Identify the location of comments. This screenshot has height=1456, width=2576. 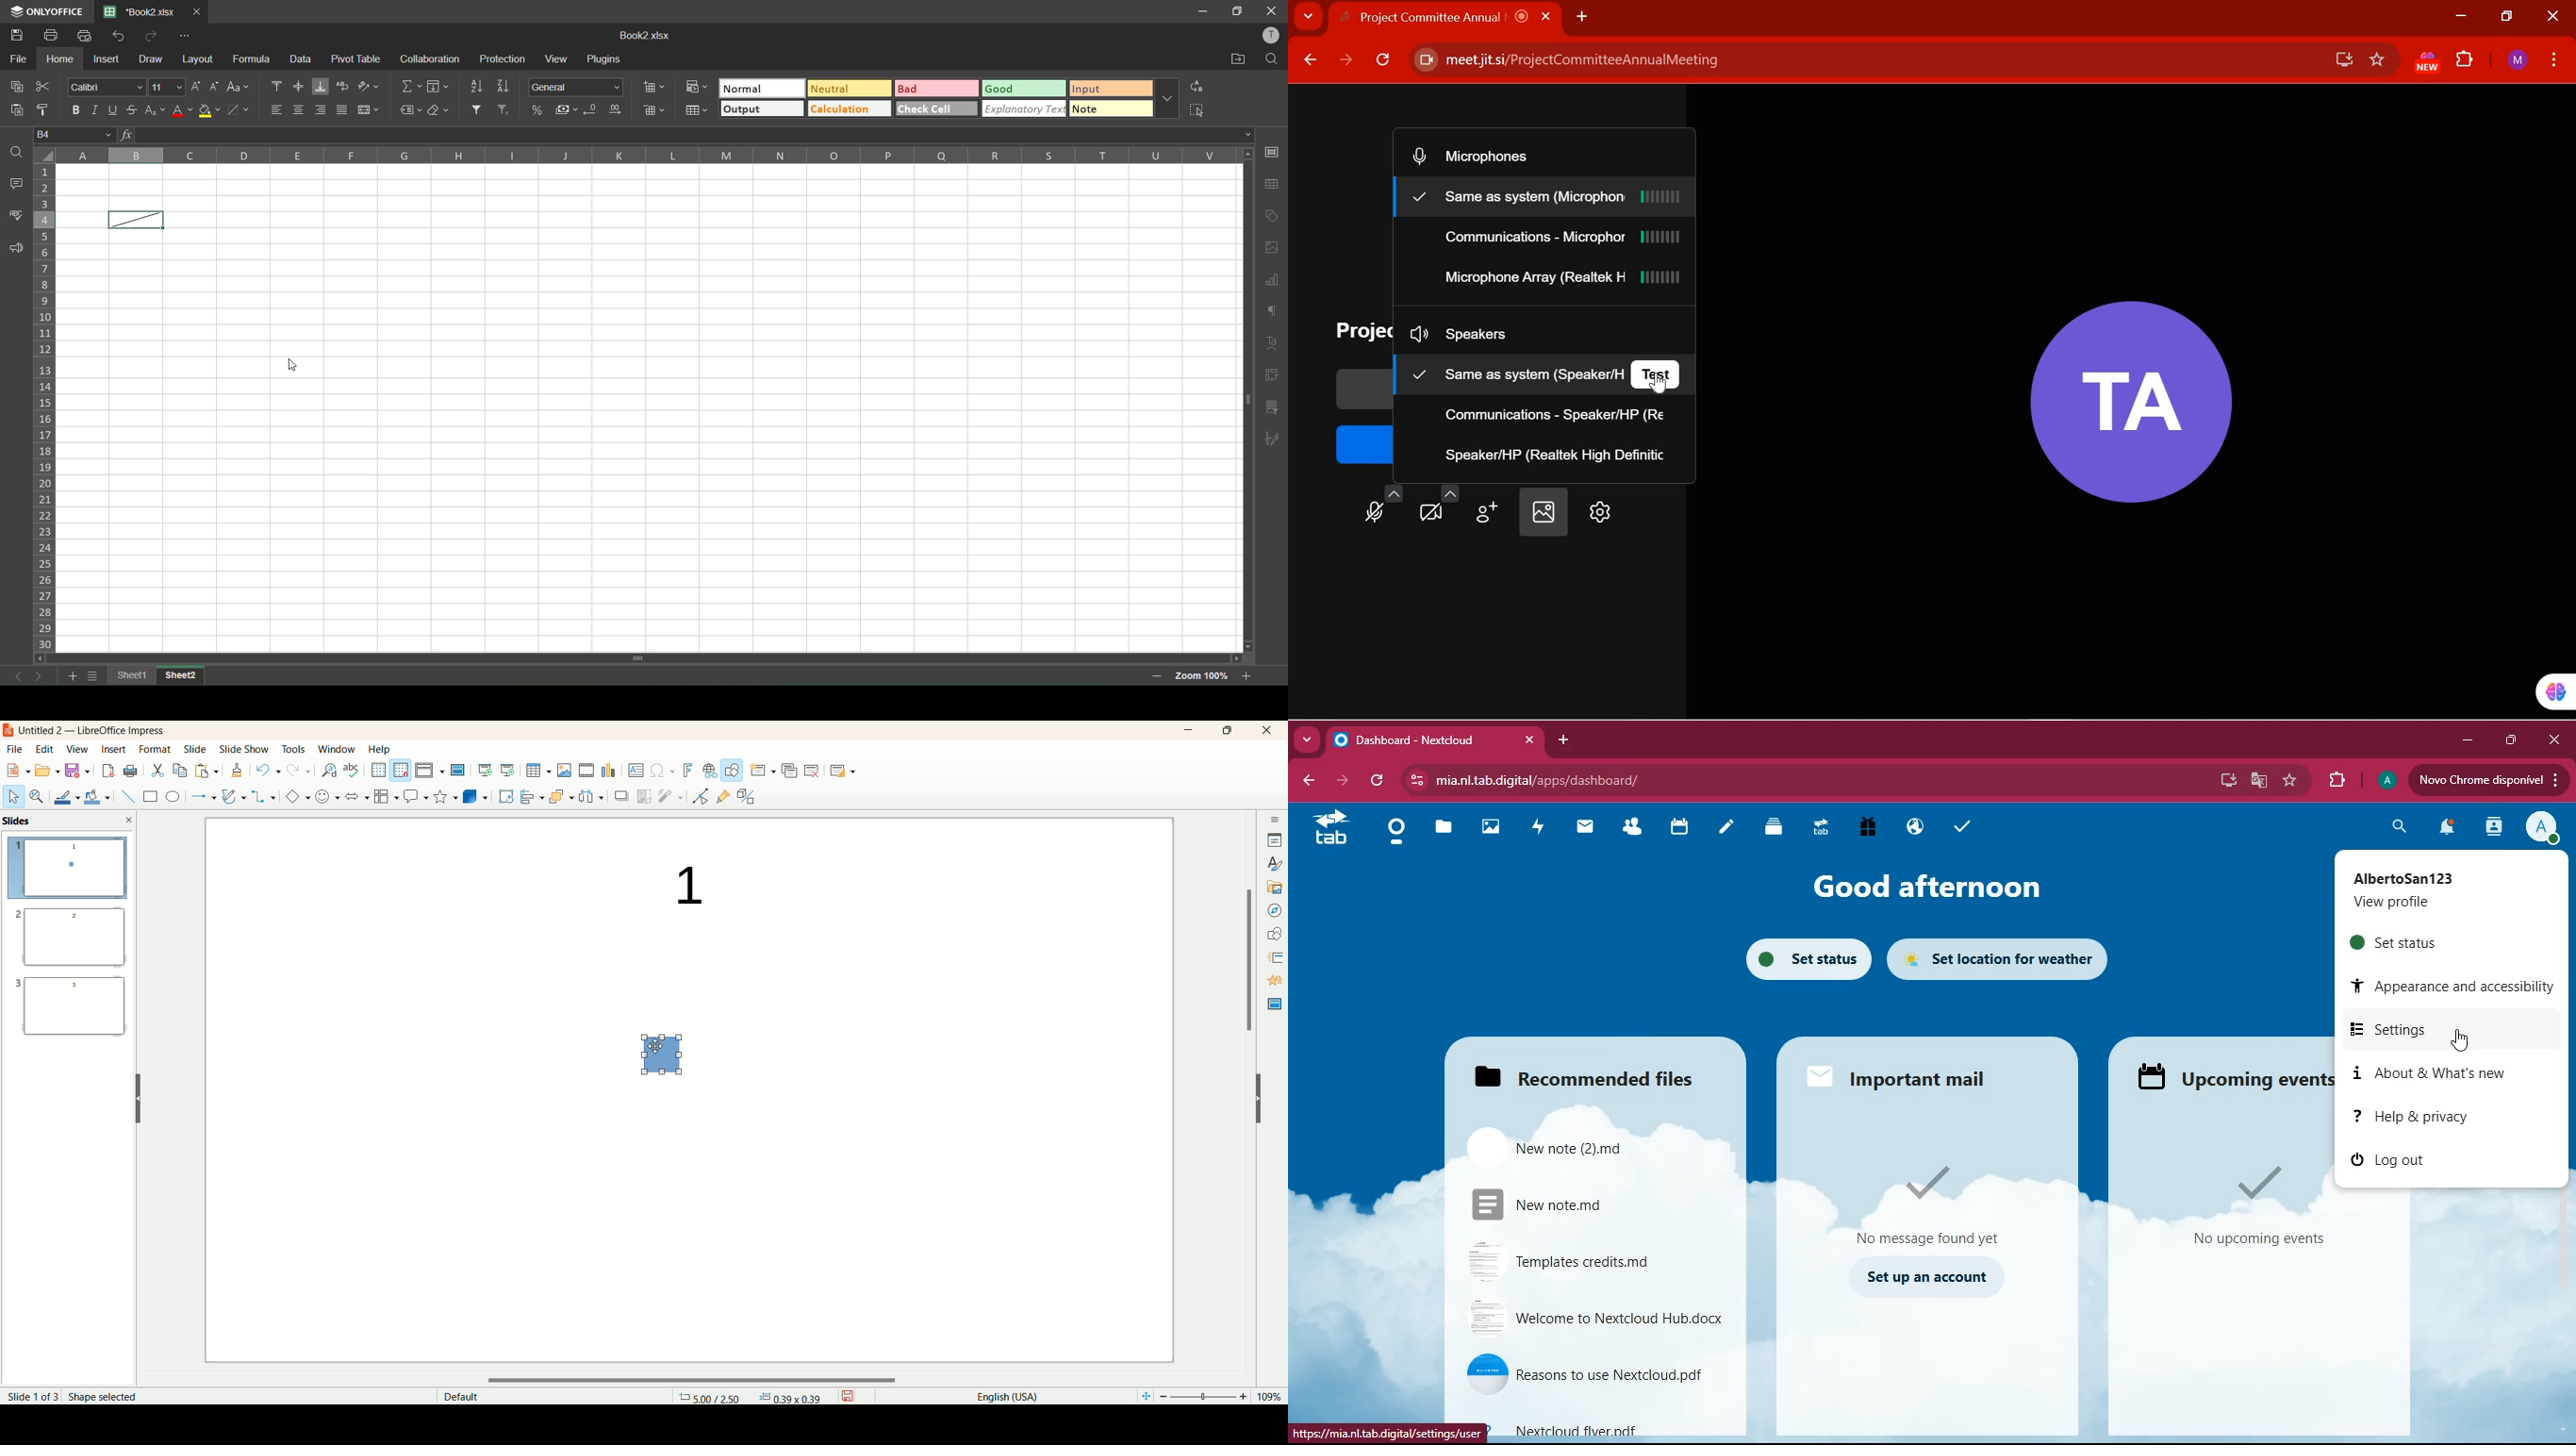
(15, 185).